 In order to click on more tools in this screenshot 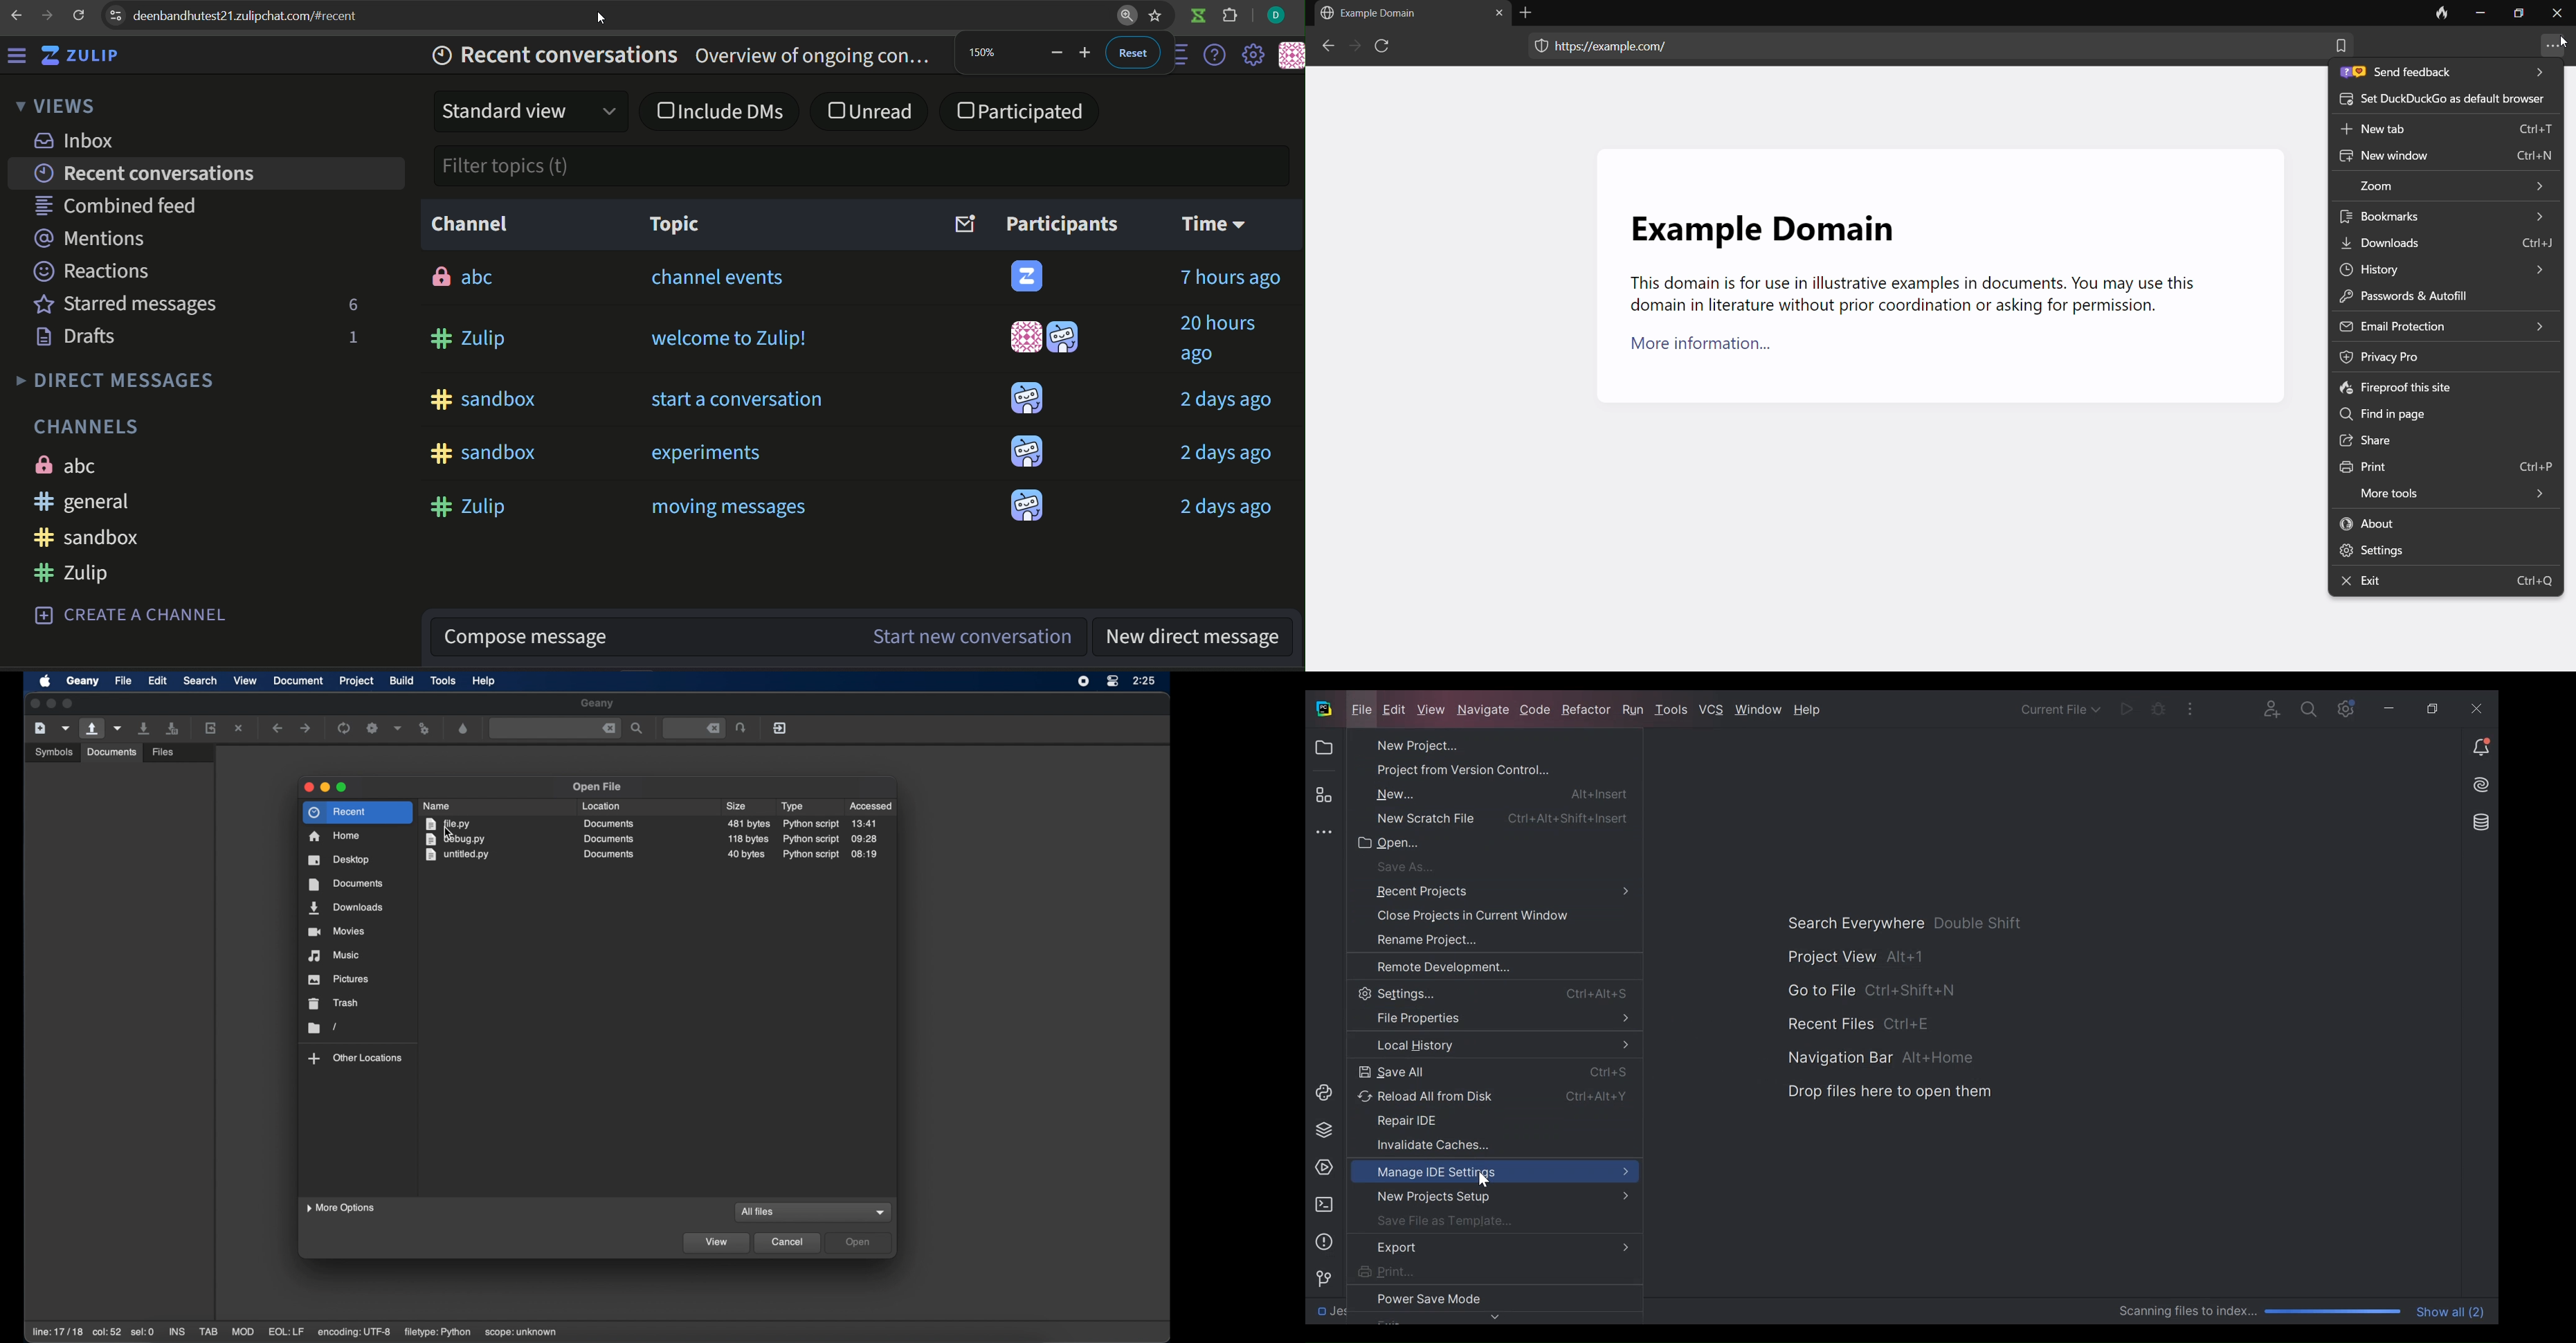, I will do `click(2445, 491)`.